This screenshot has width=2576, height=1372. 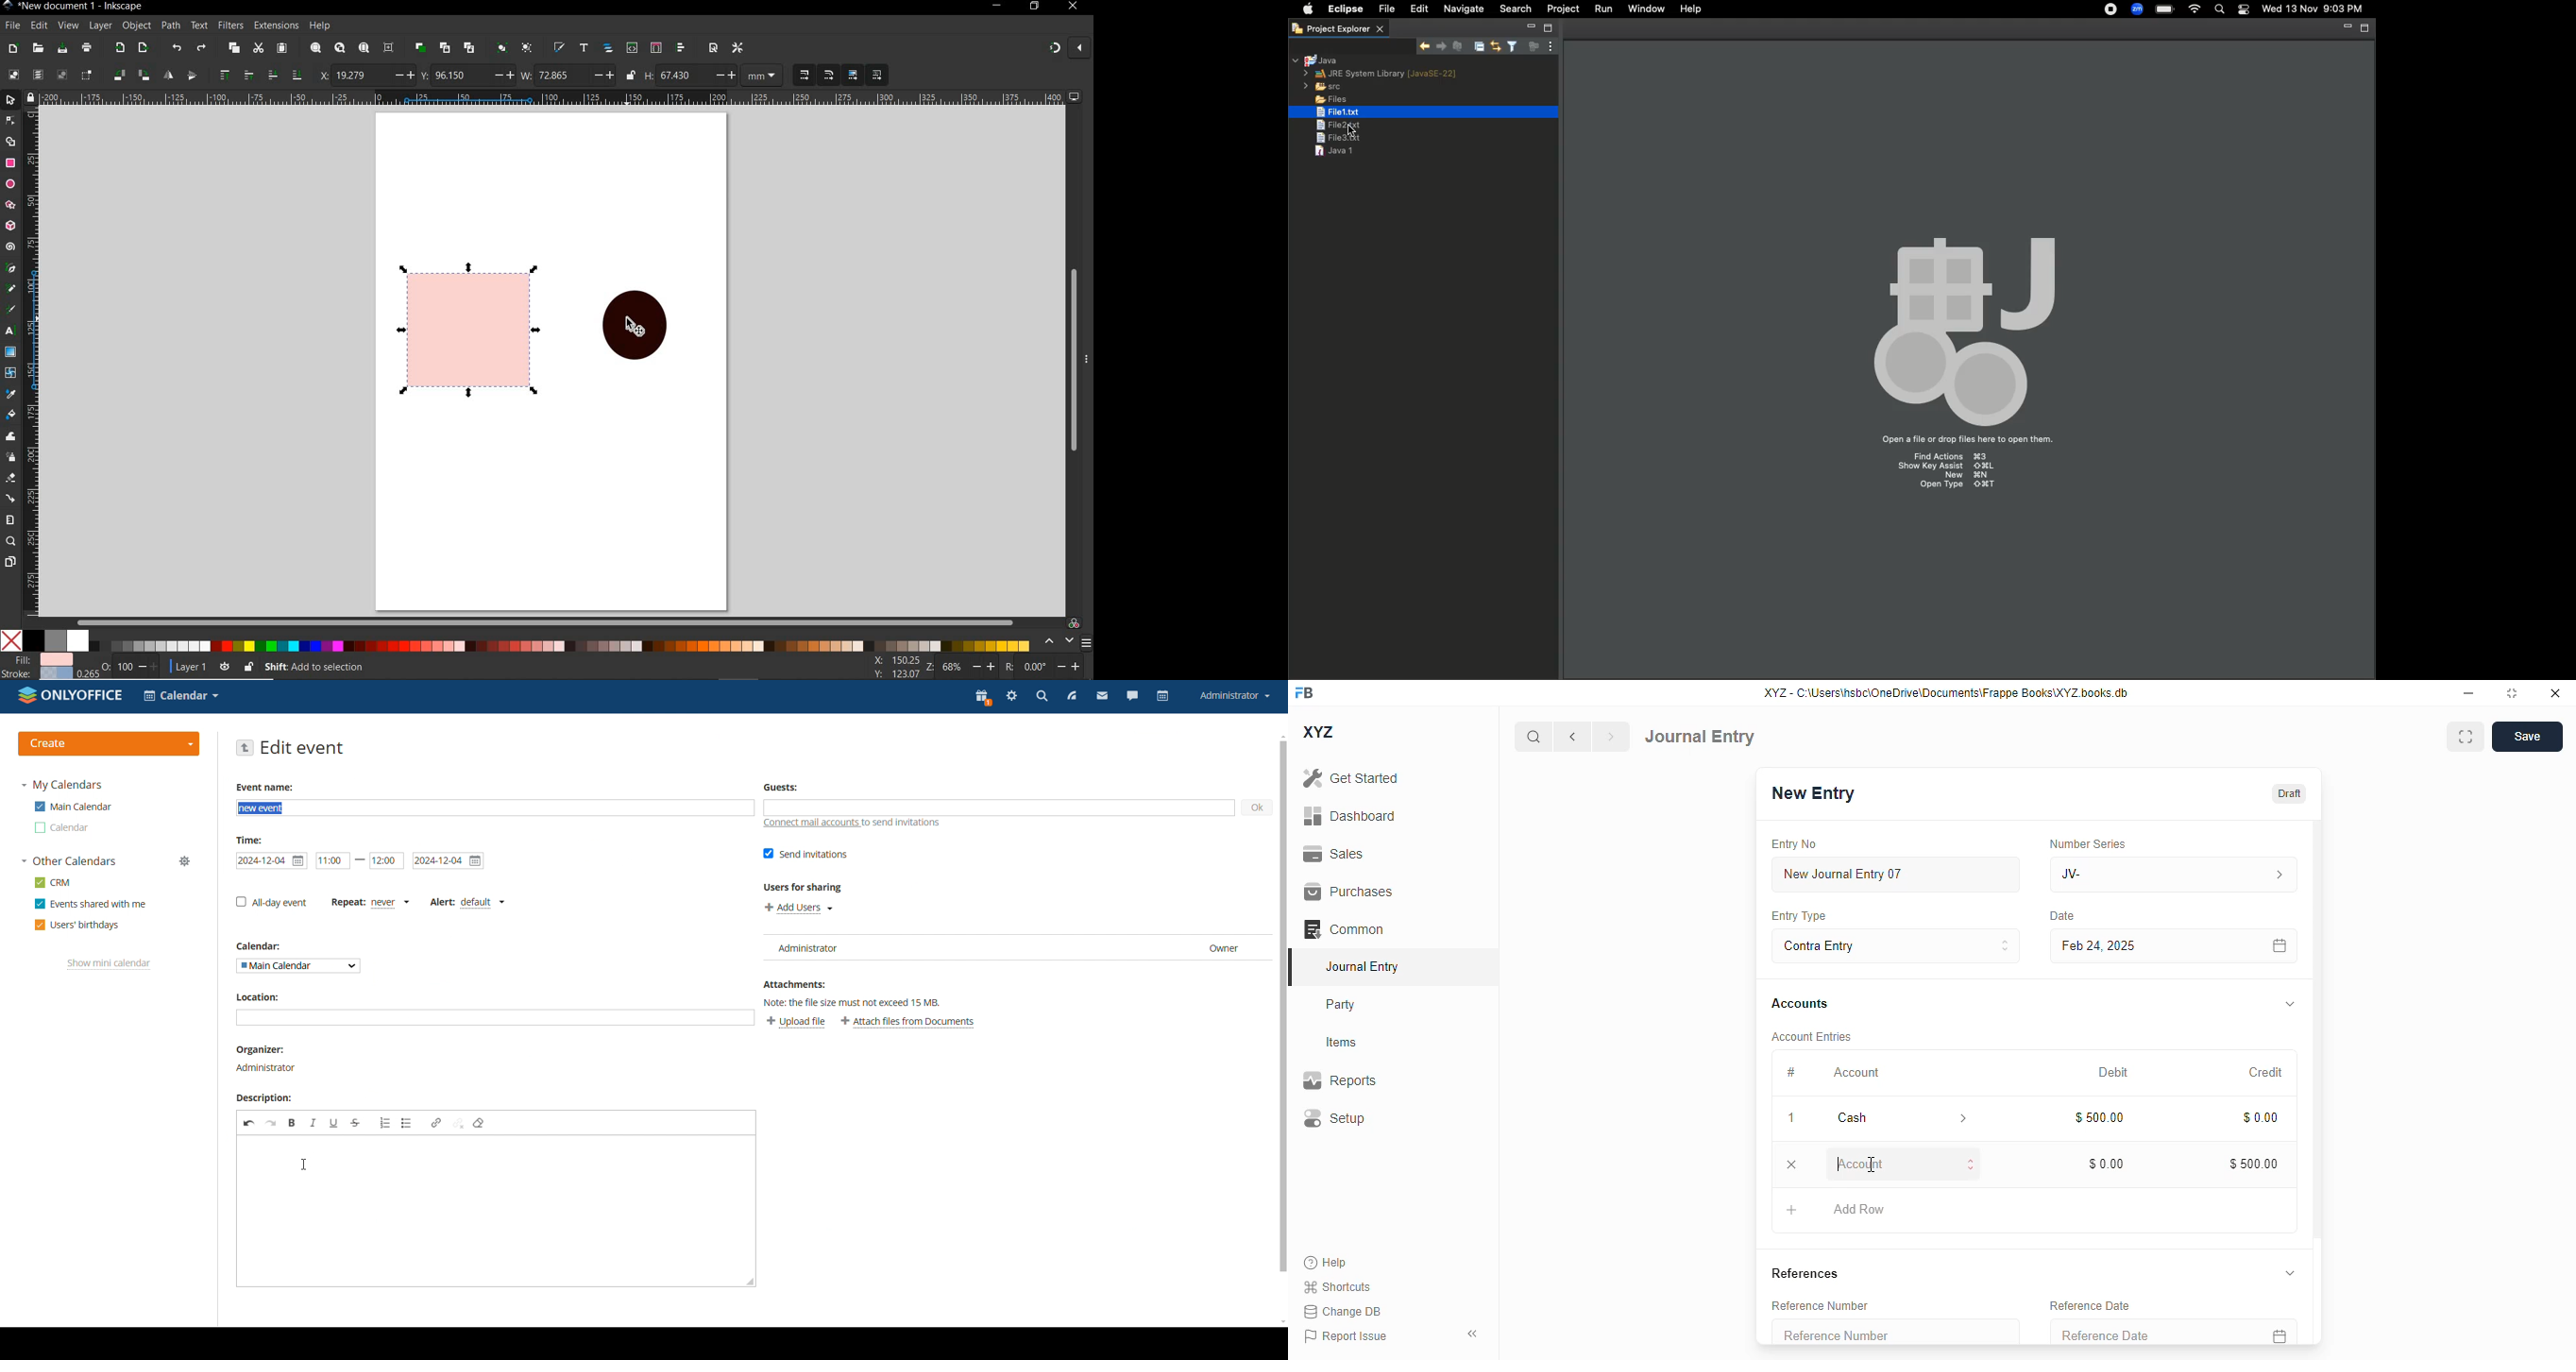 I want to click on cash , so click(x=1879, y=1118).